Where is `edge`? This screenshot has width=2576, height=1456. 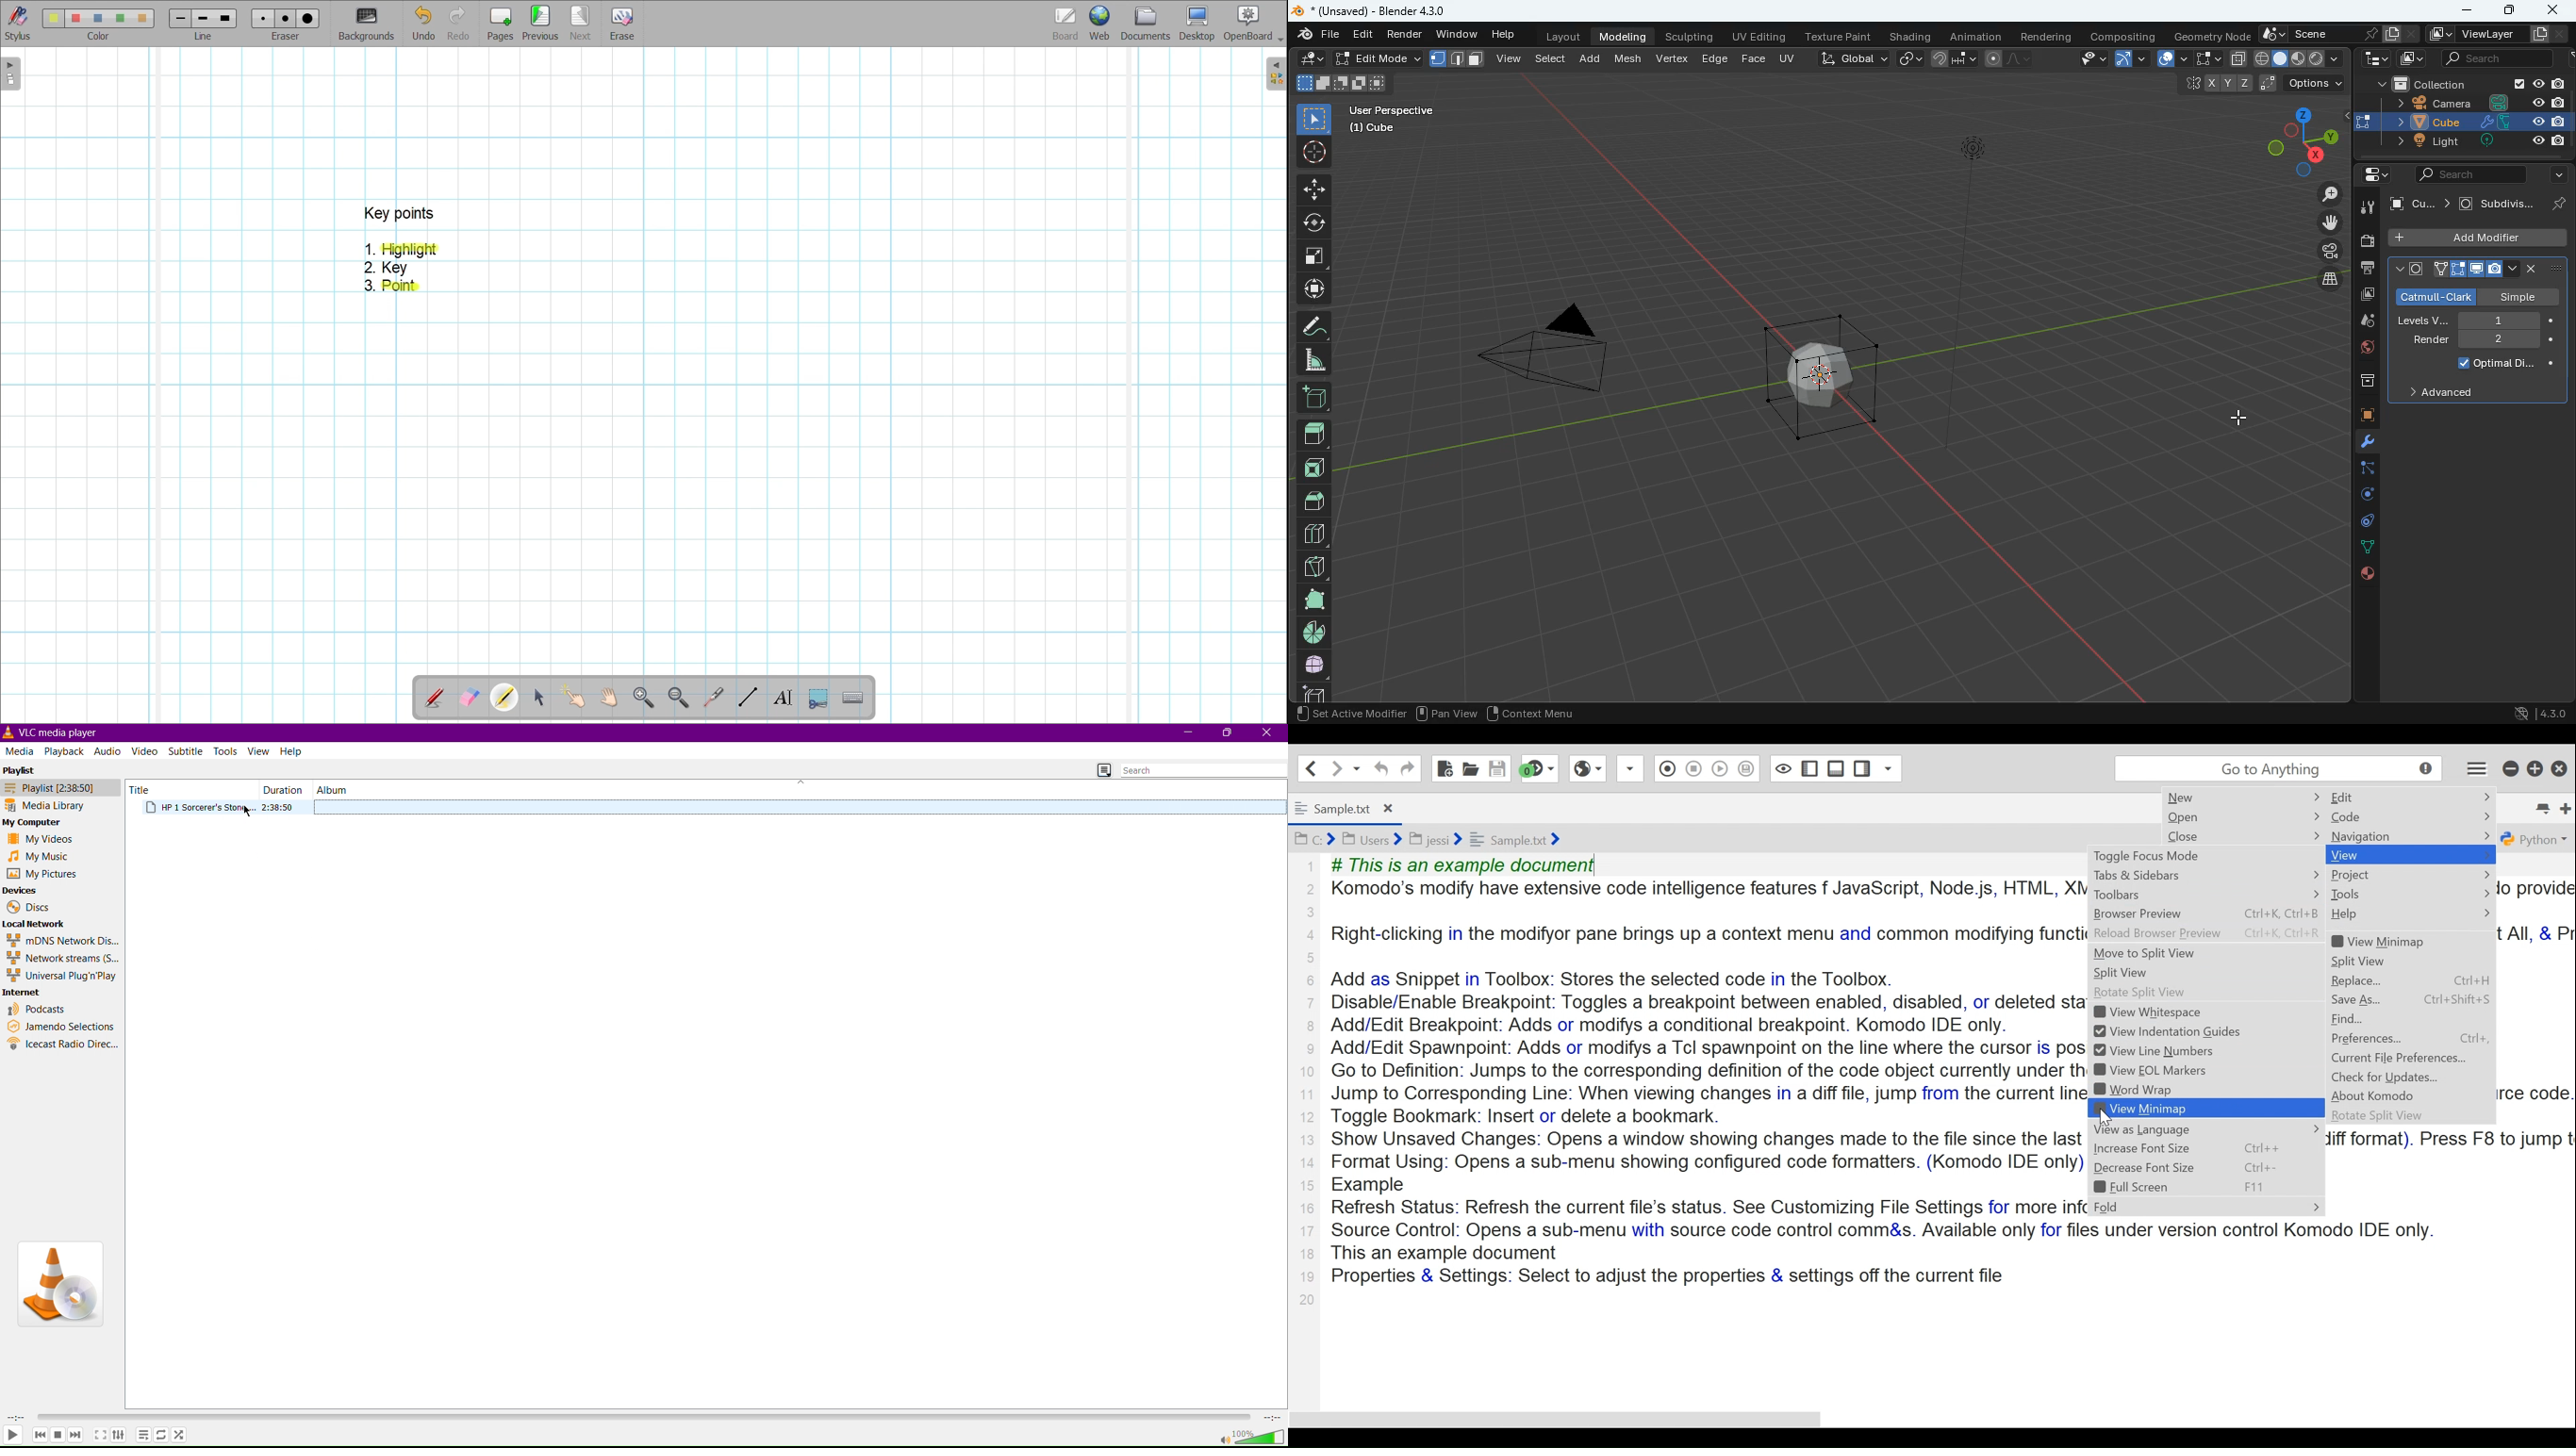 edge is located at coordinates (1715, 58).